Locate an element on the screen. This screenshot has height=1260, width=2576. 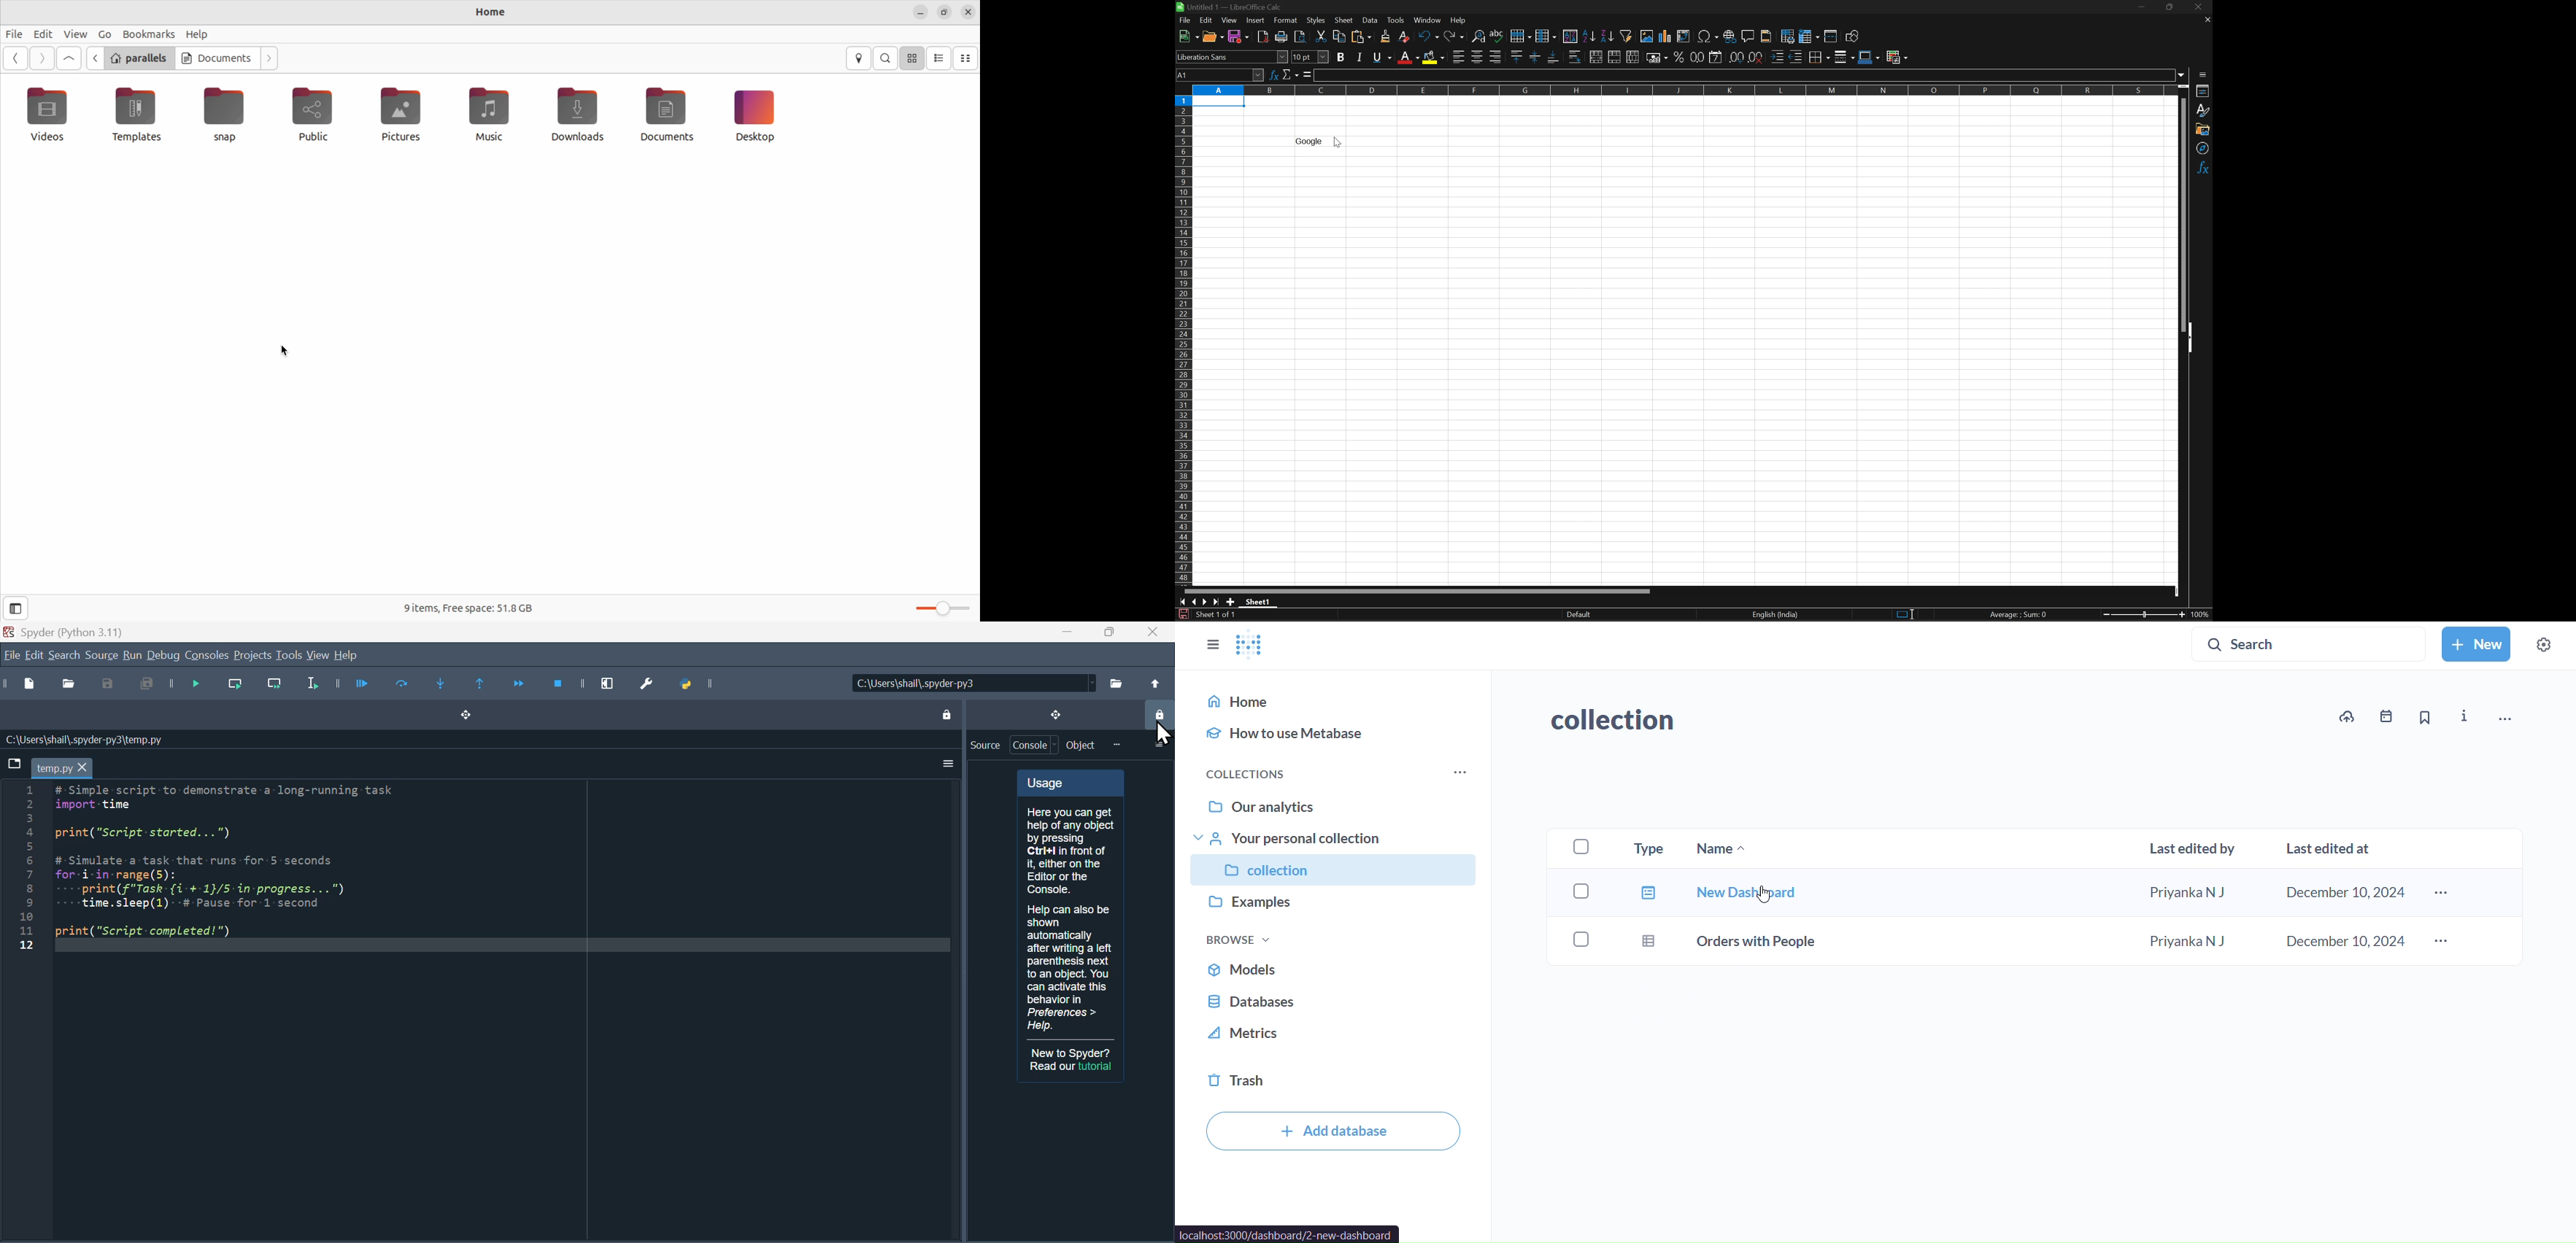
C:\Users\shail\.spyder-py3\temp.py is located at coordinates (83, 740).